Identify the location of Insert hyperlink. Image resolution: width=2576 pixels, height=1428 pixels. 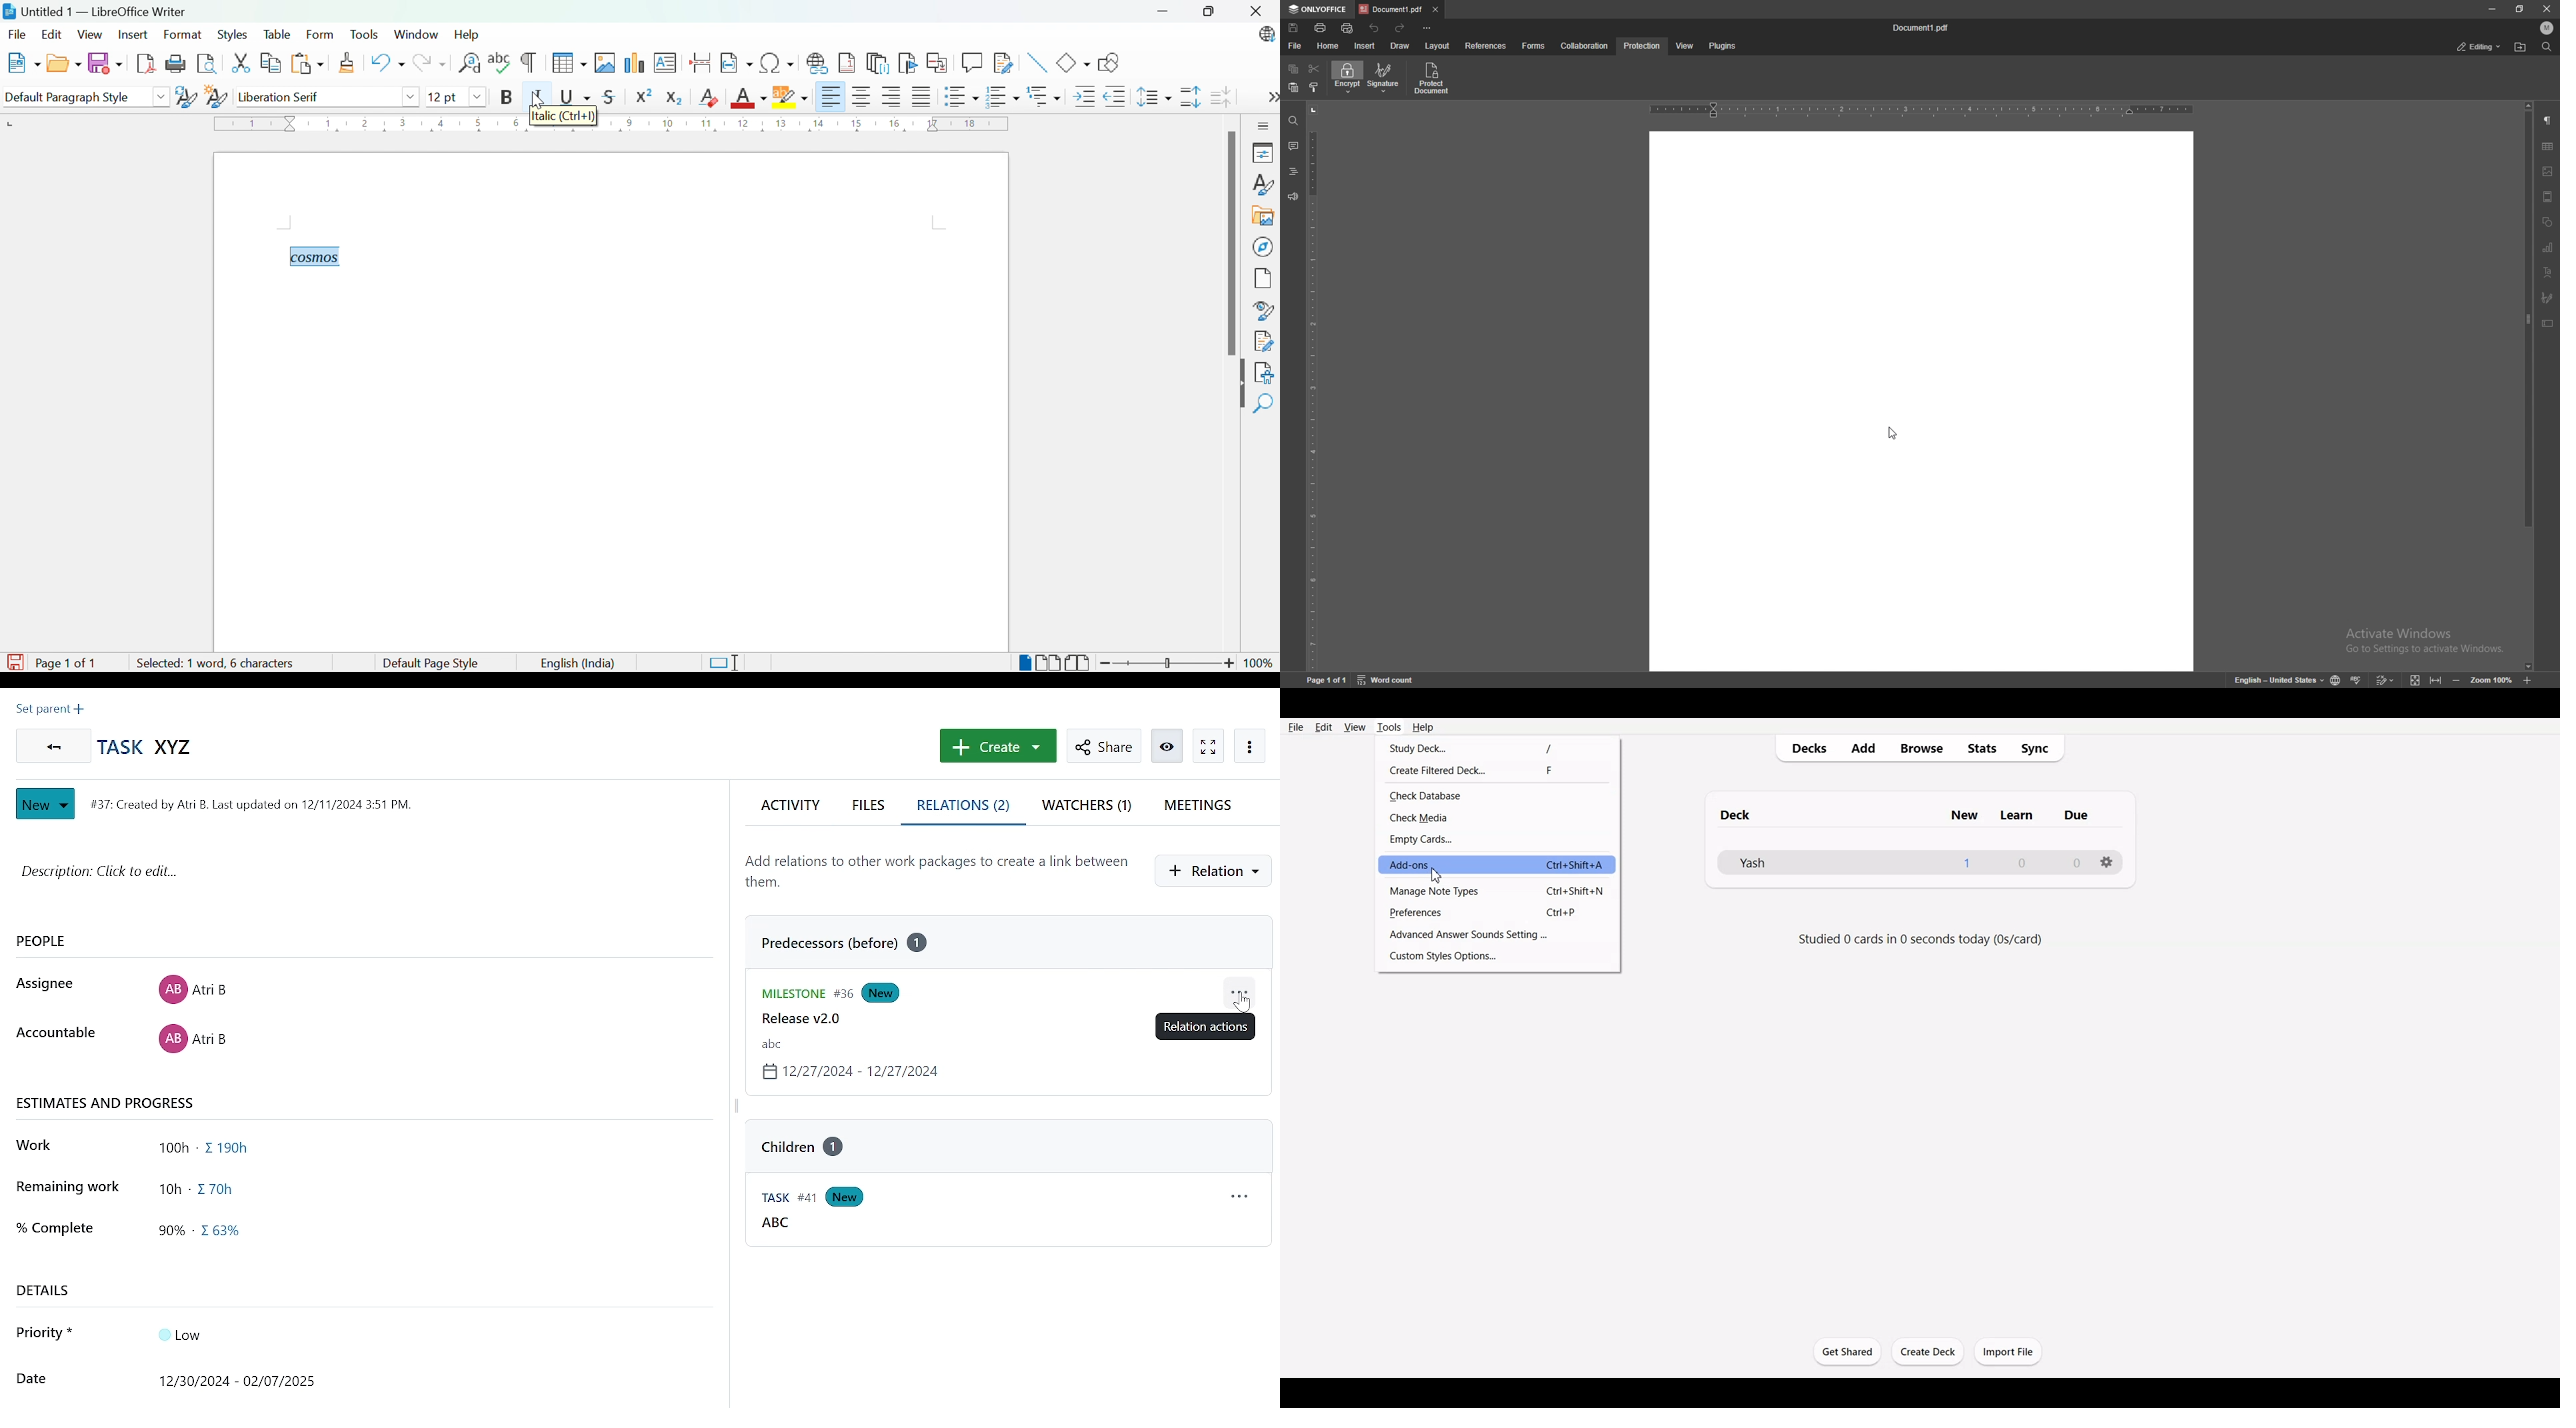
(817, 65).